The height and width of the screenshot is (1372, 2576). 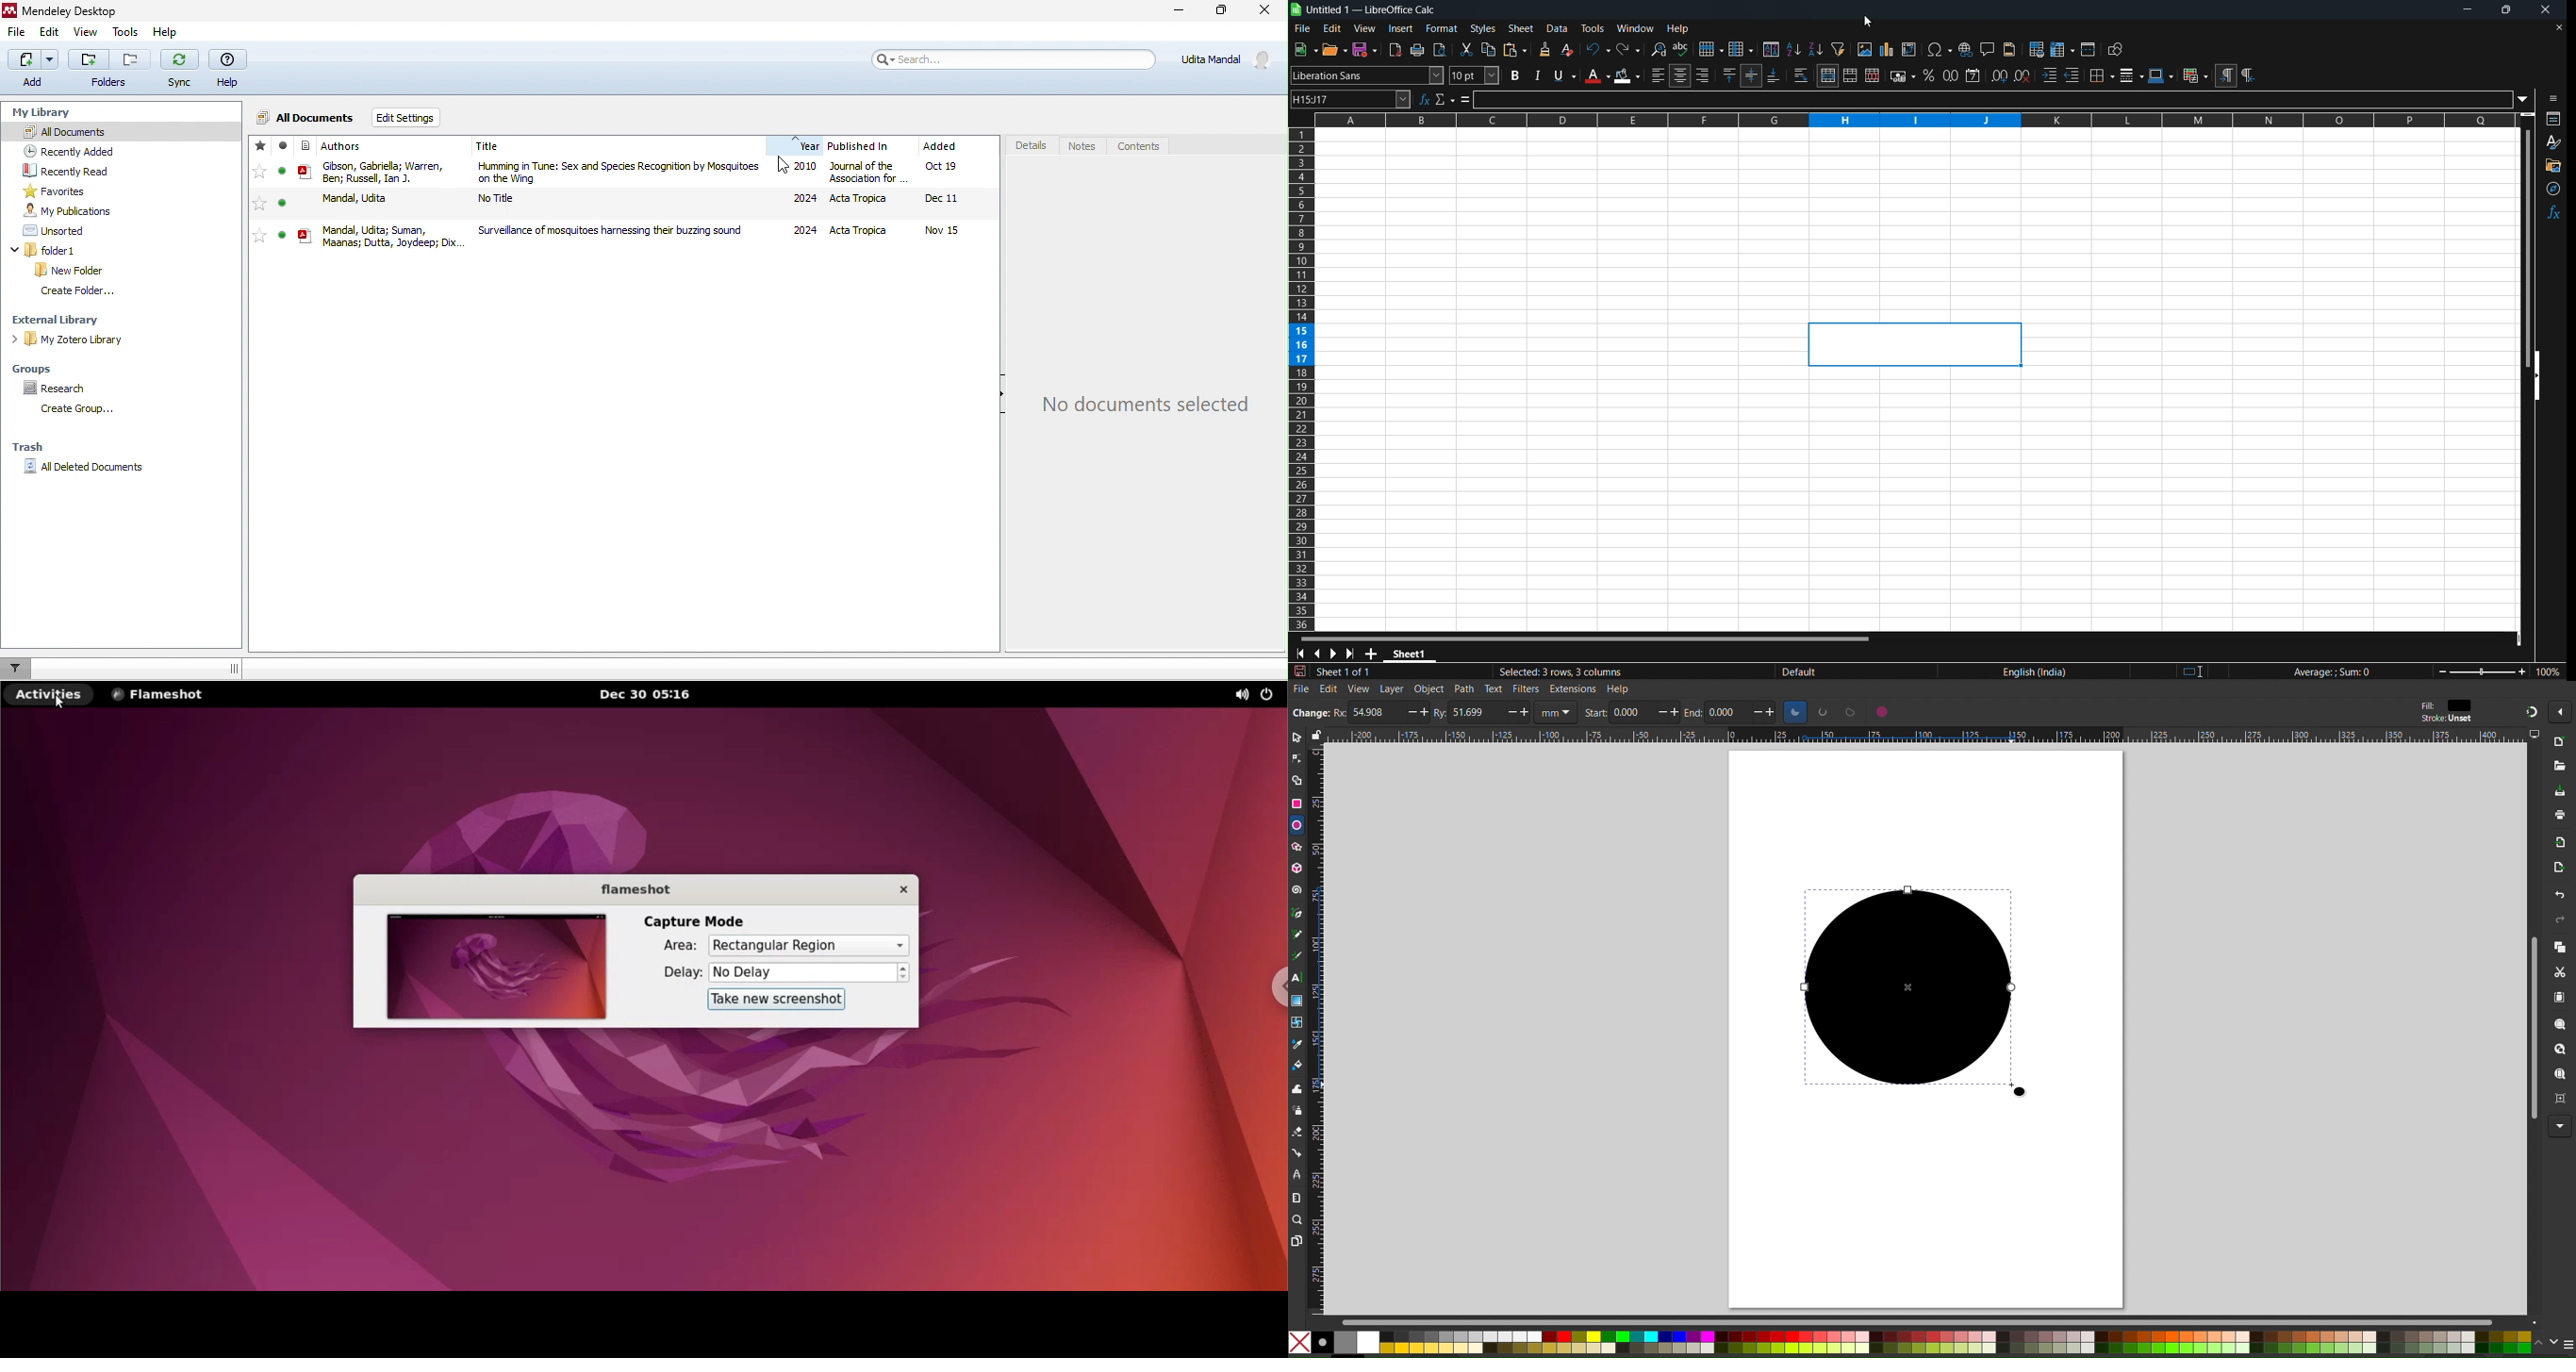 I want to click on sort ascending, so click(x=1796, y=49).